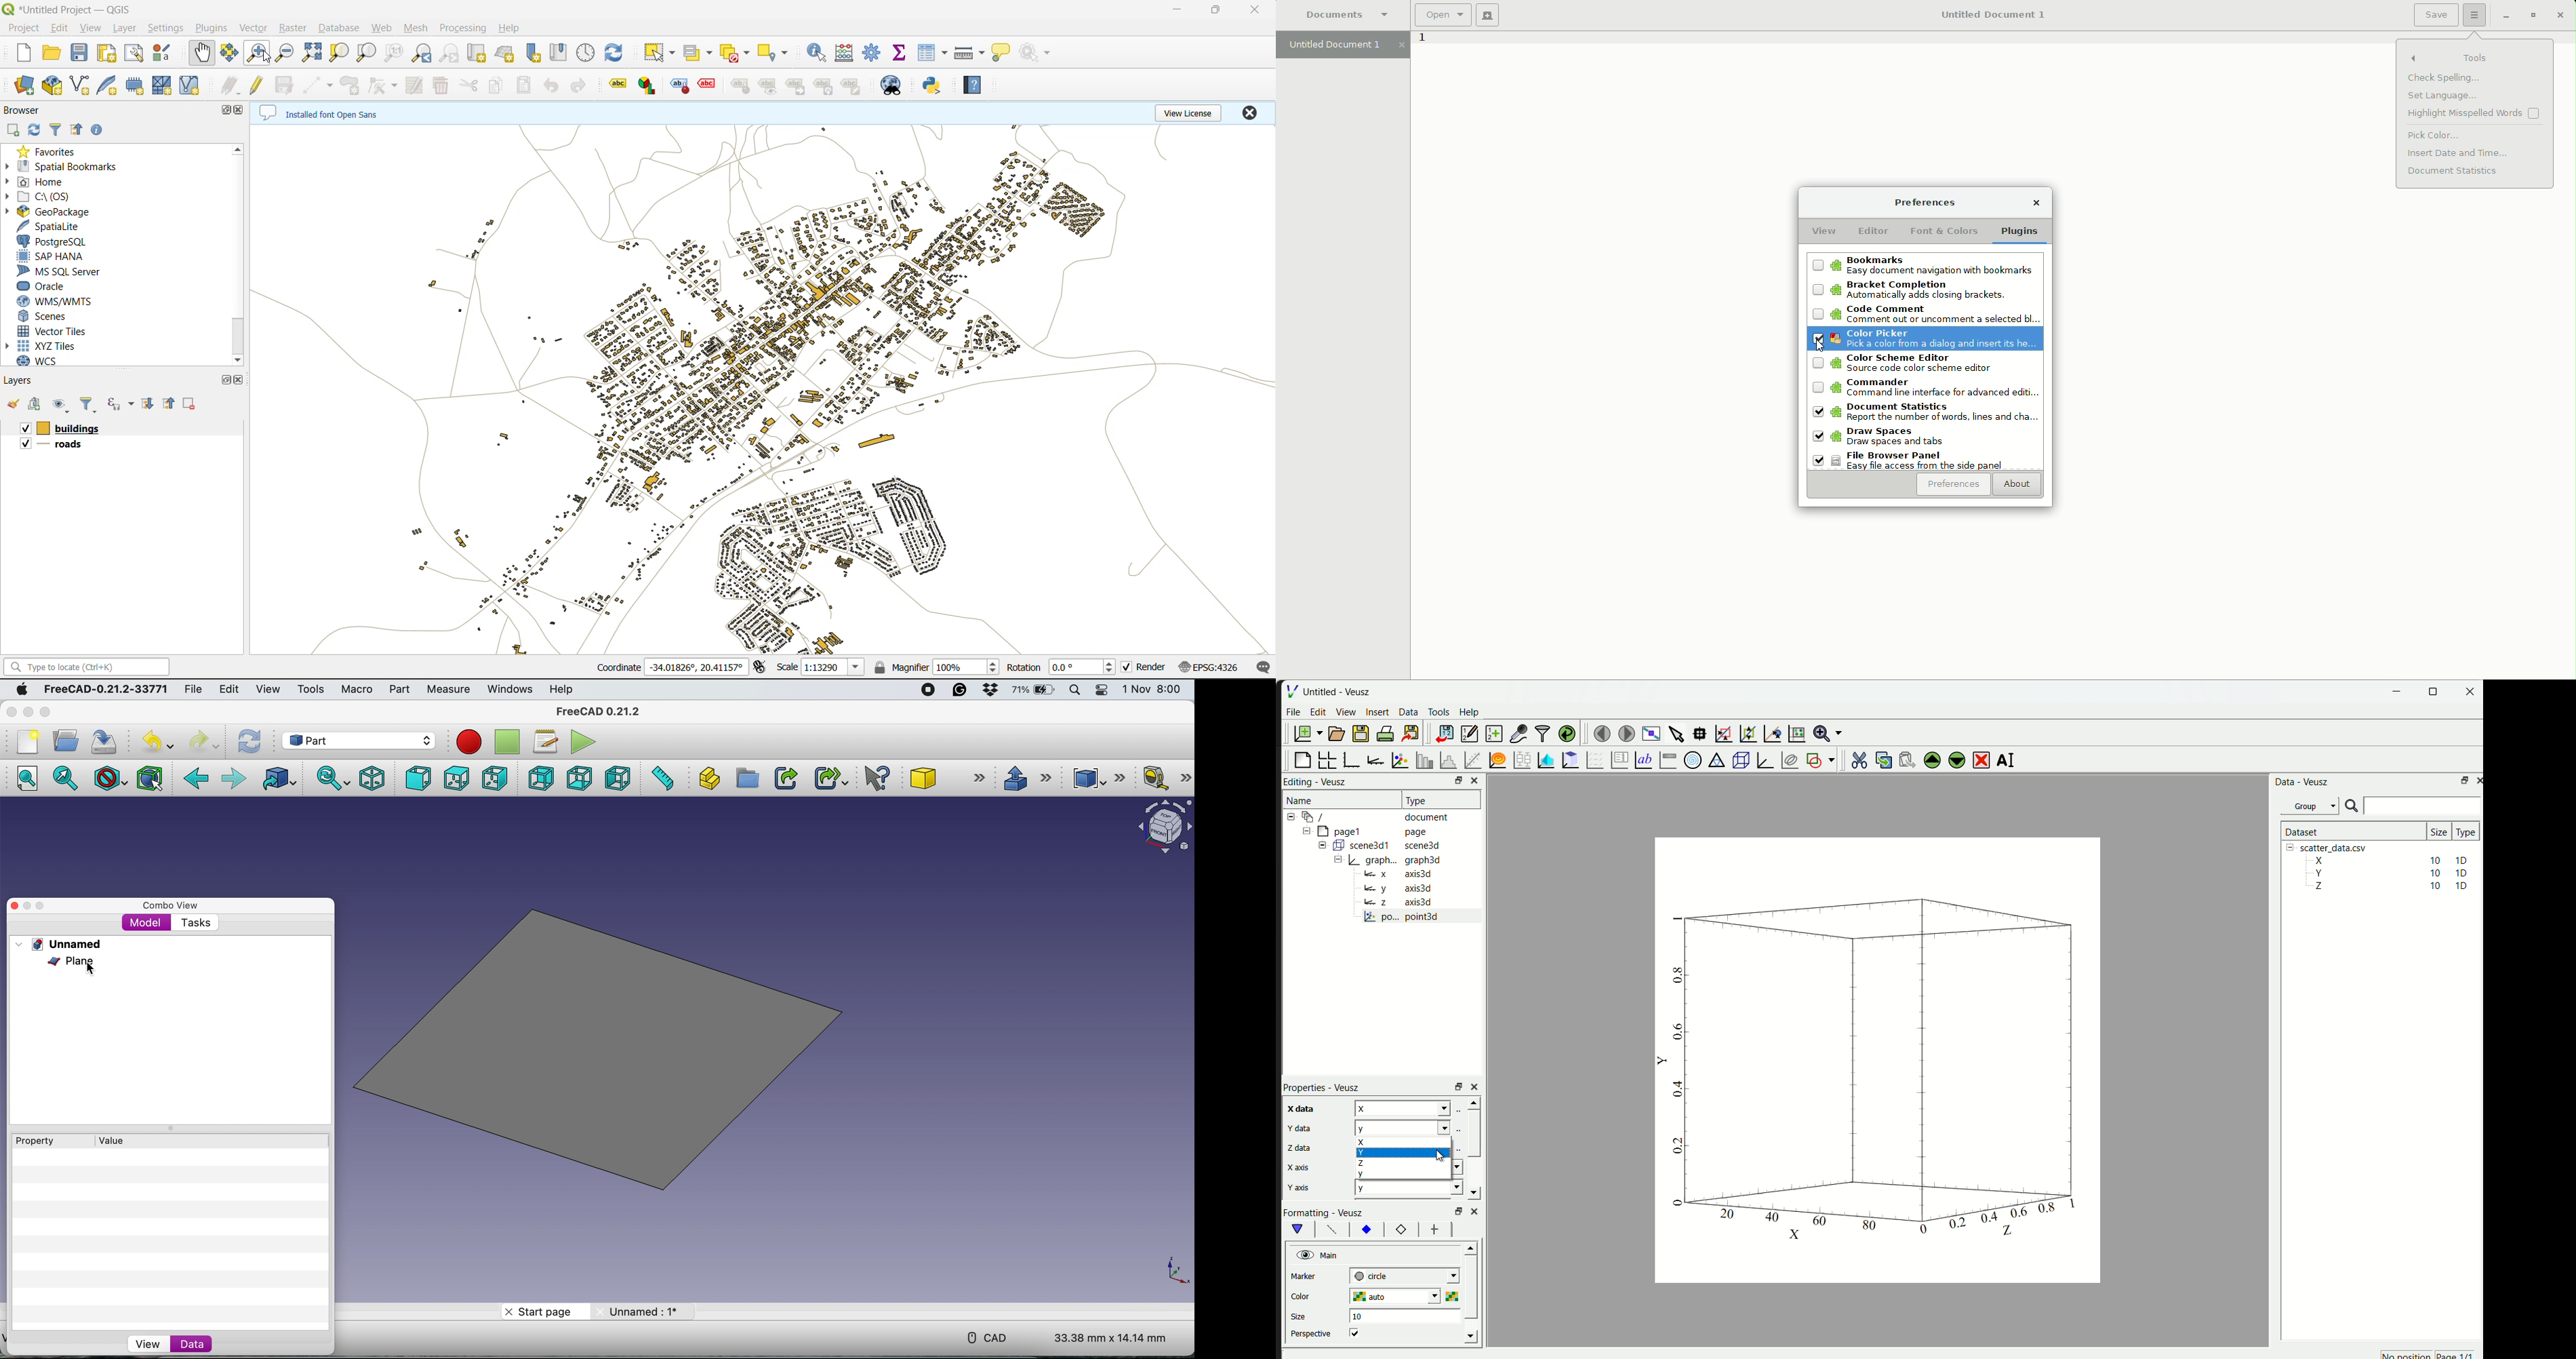 The height and width of the screenshot is (1372, 2576). I want to click on pan map, so click(201, 53).